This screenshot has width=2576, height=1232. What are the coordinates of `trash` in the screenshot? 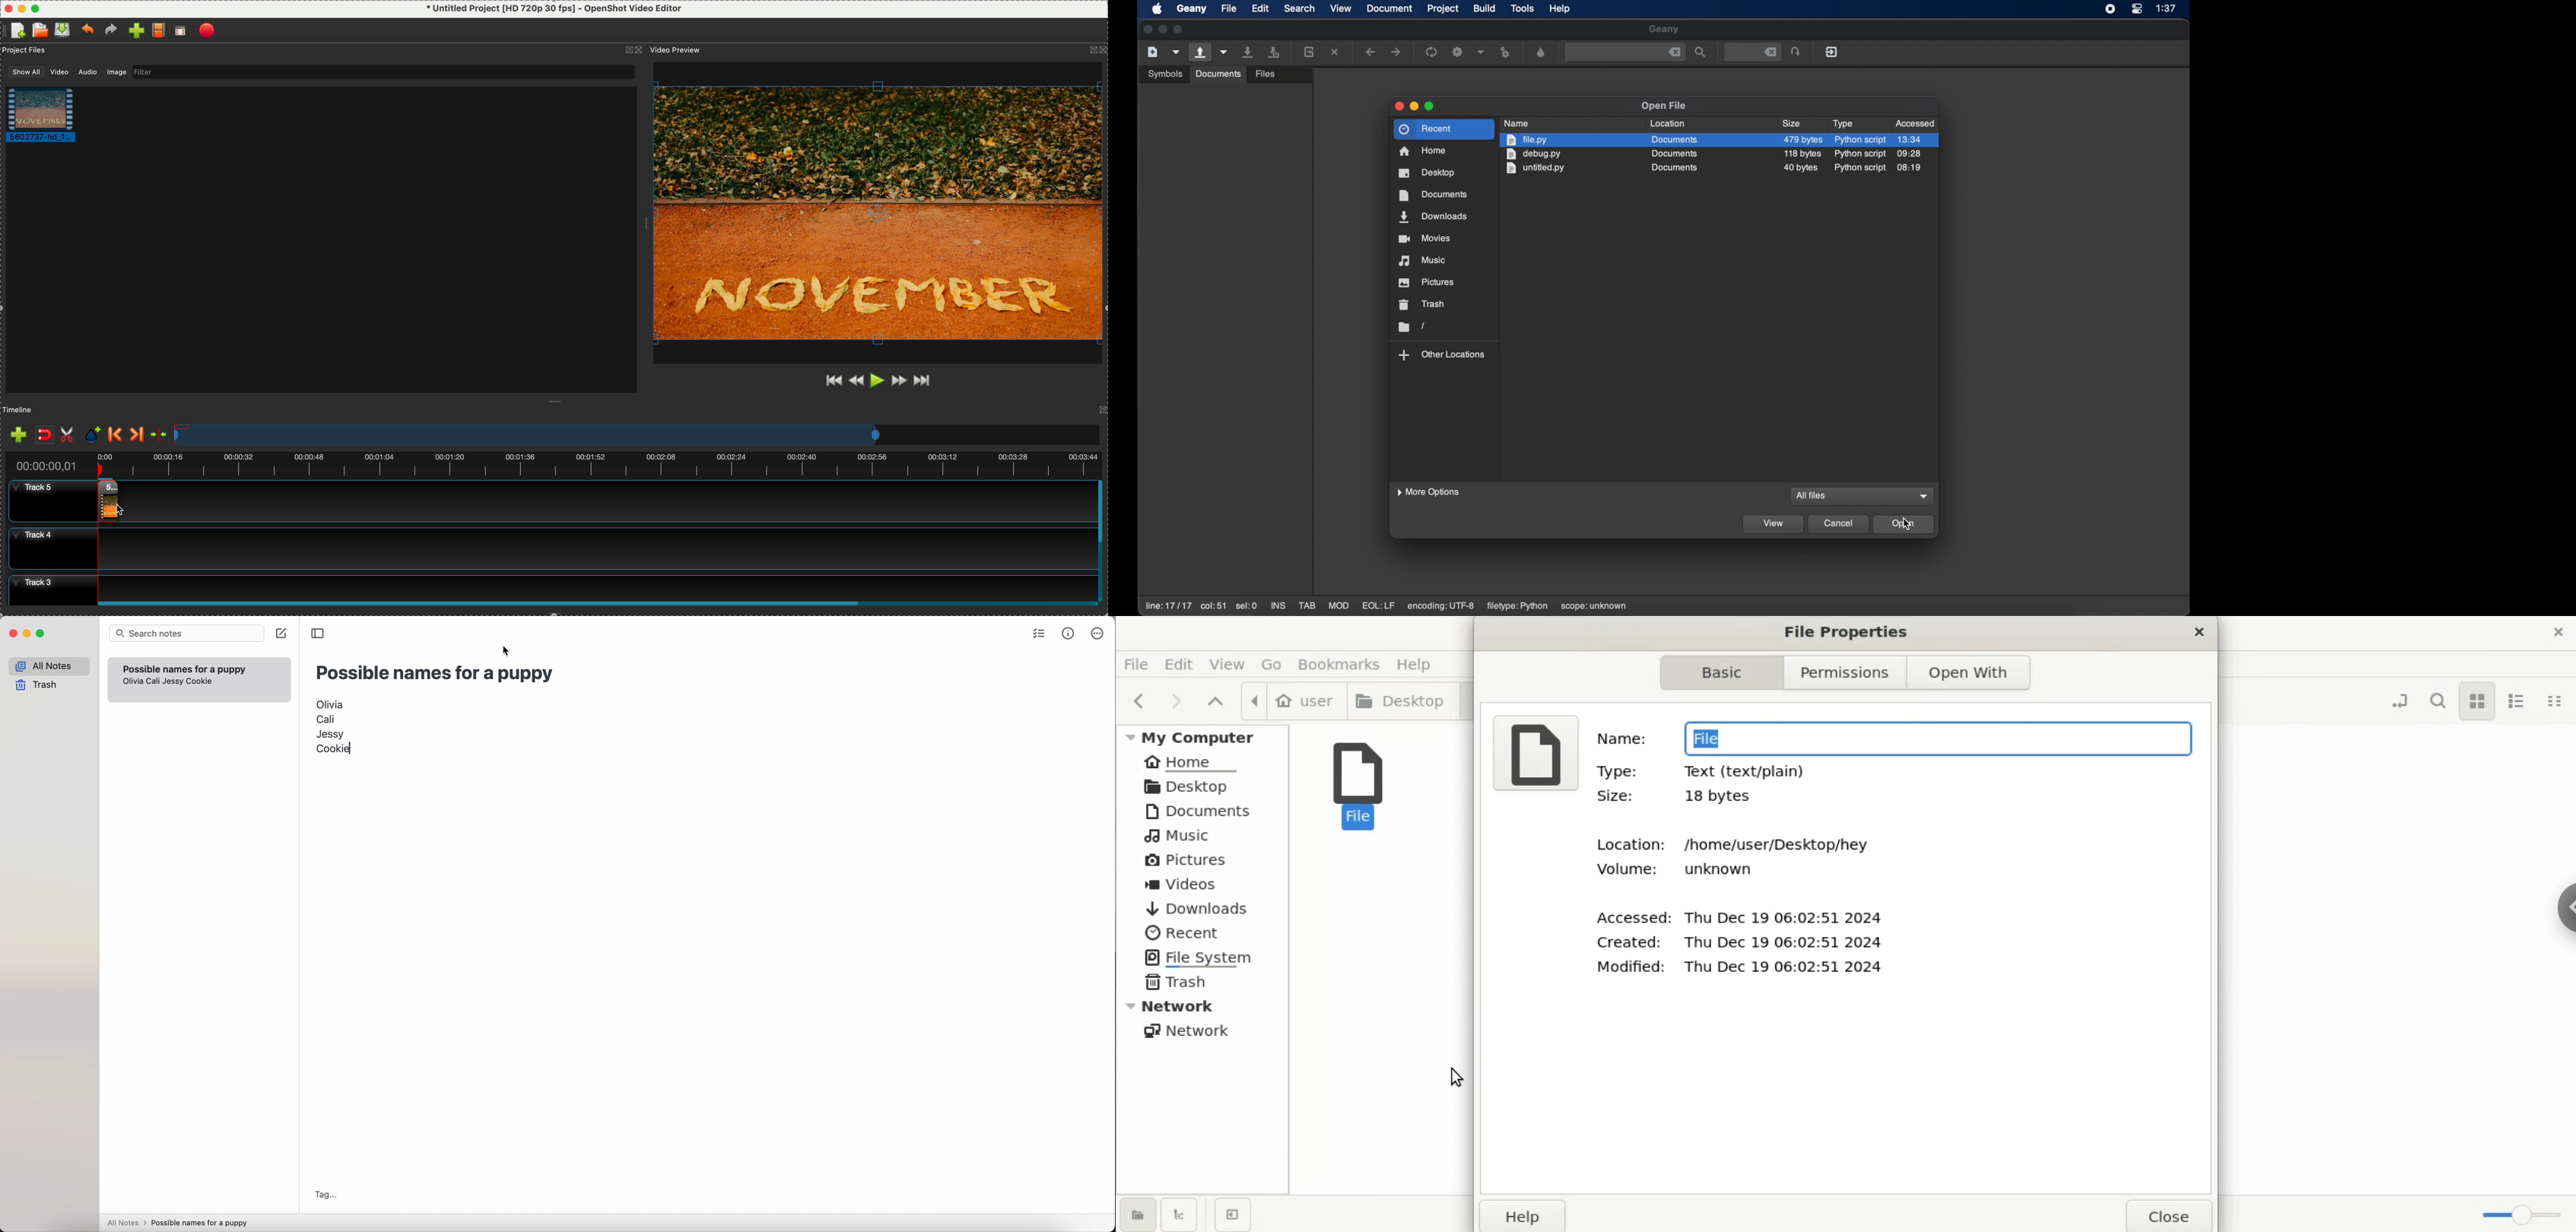 It's located at (1201, 983).